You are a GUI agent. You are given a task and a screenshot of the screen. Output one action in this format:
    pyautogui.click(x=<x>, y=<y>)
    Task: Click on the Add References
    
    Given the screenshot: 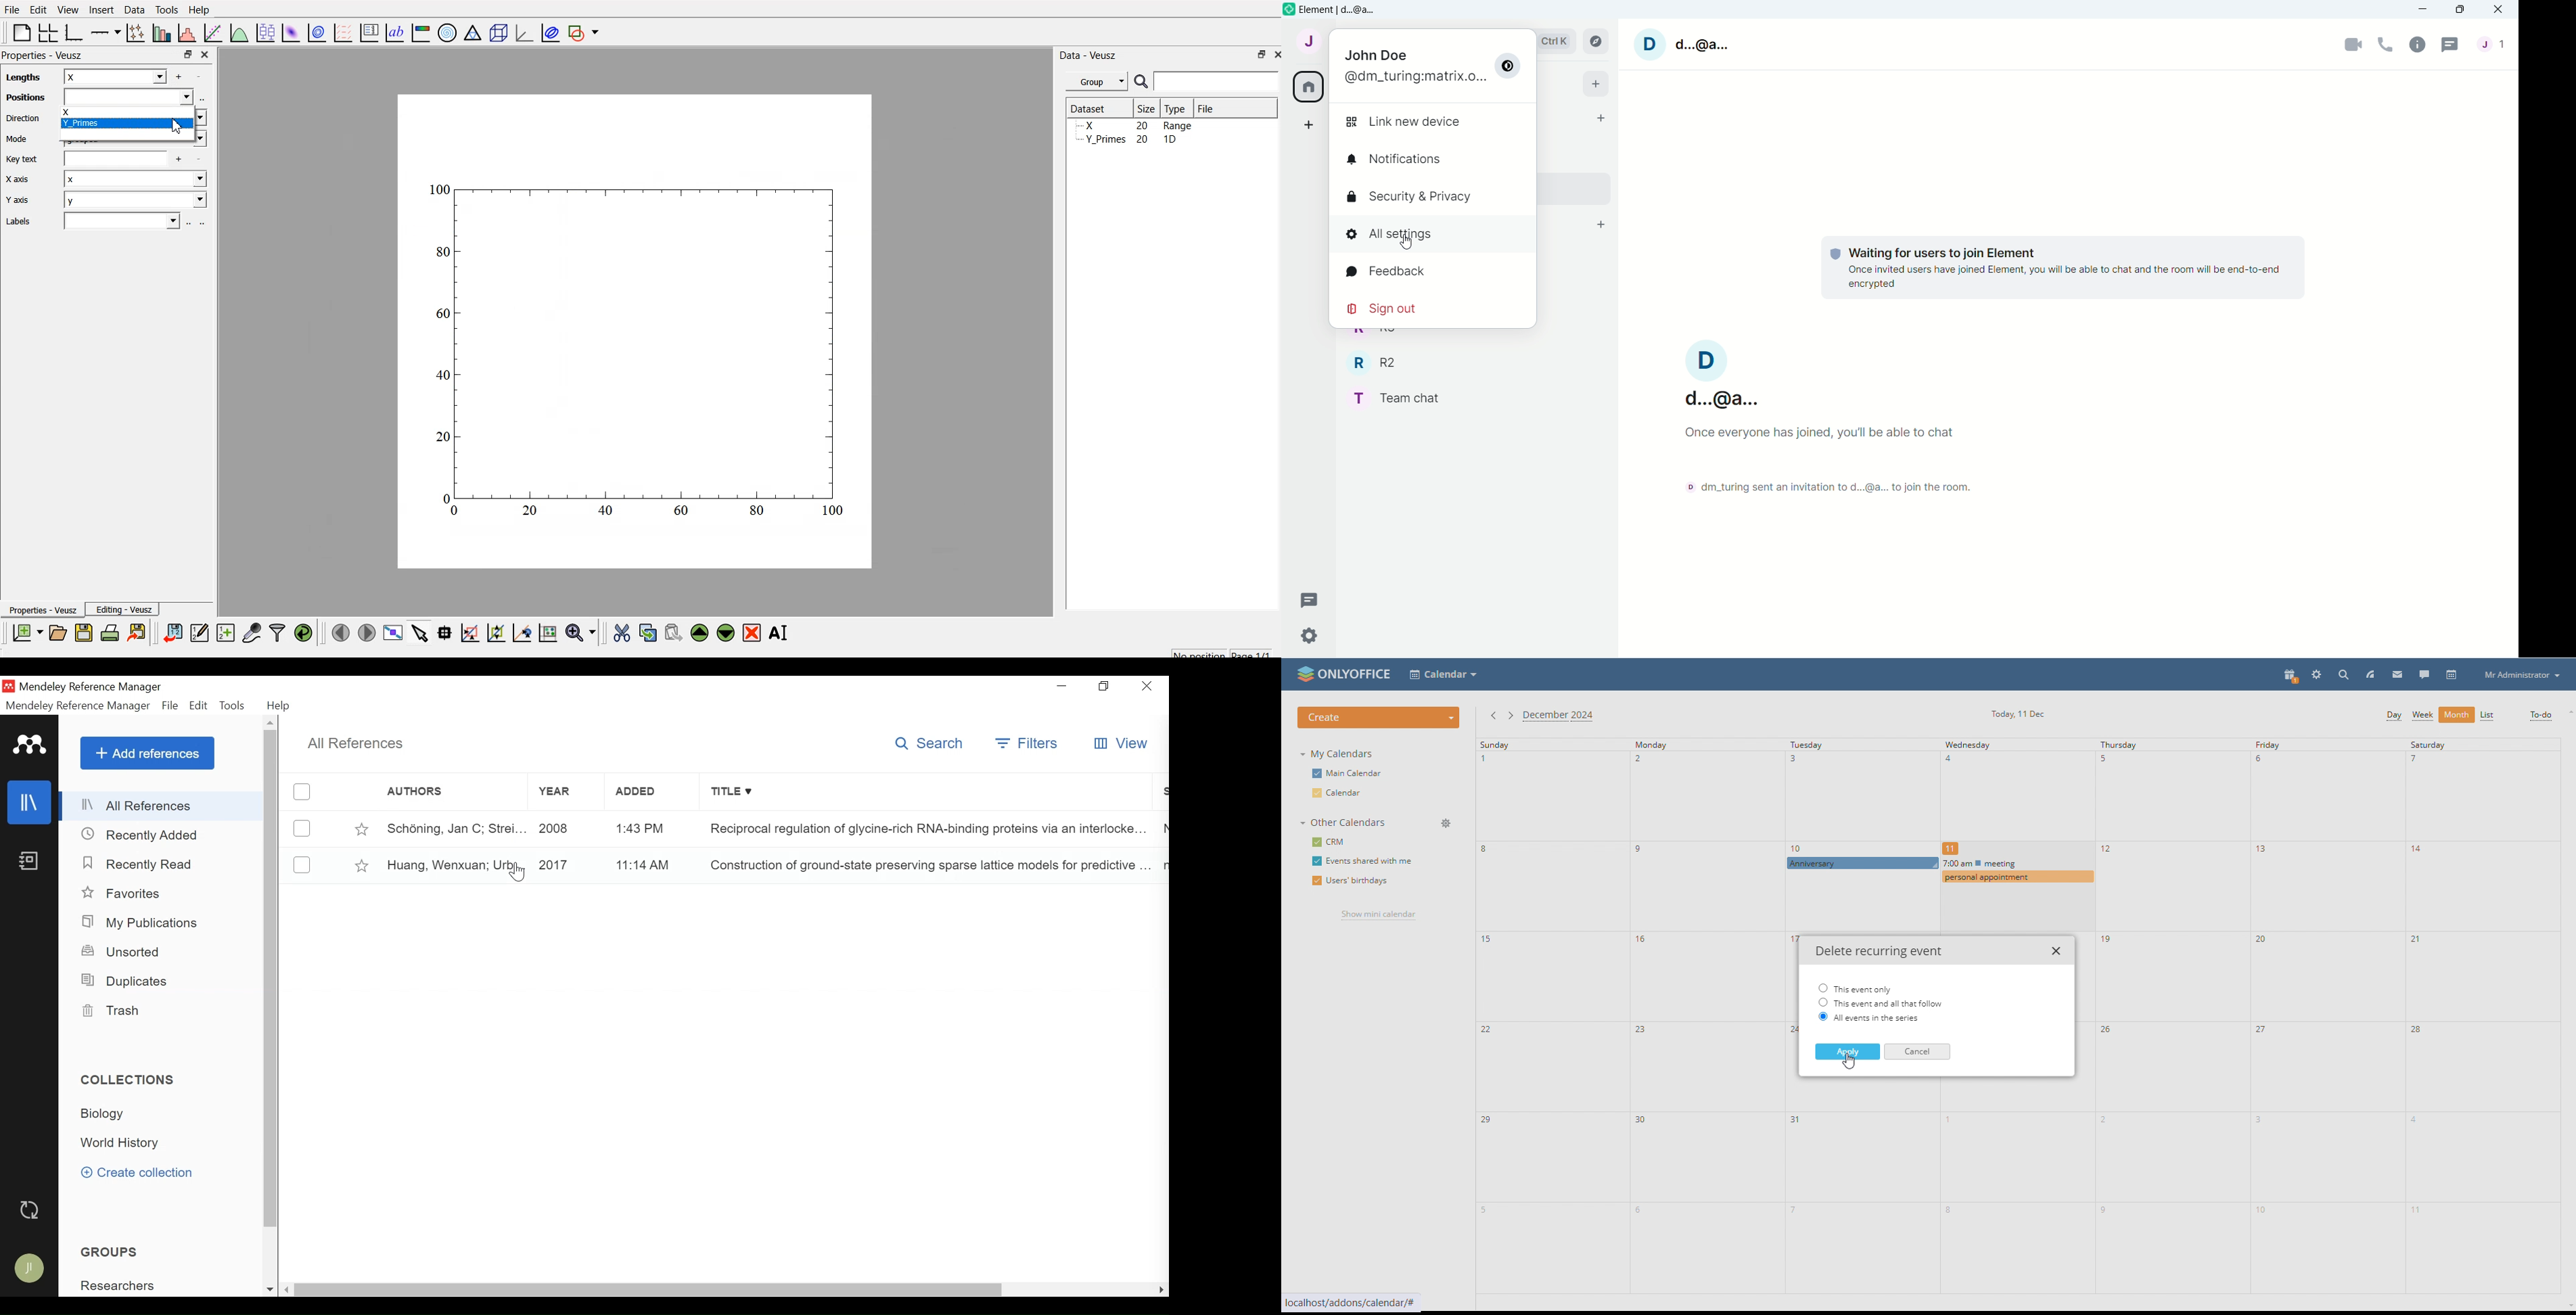 What is the action you would take?
    pyautogui.click(x=147, y=753)
    